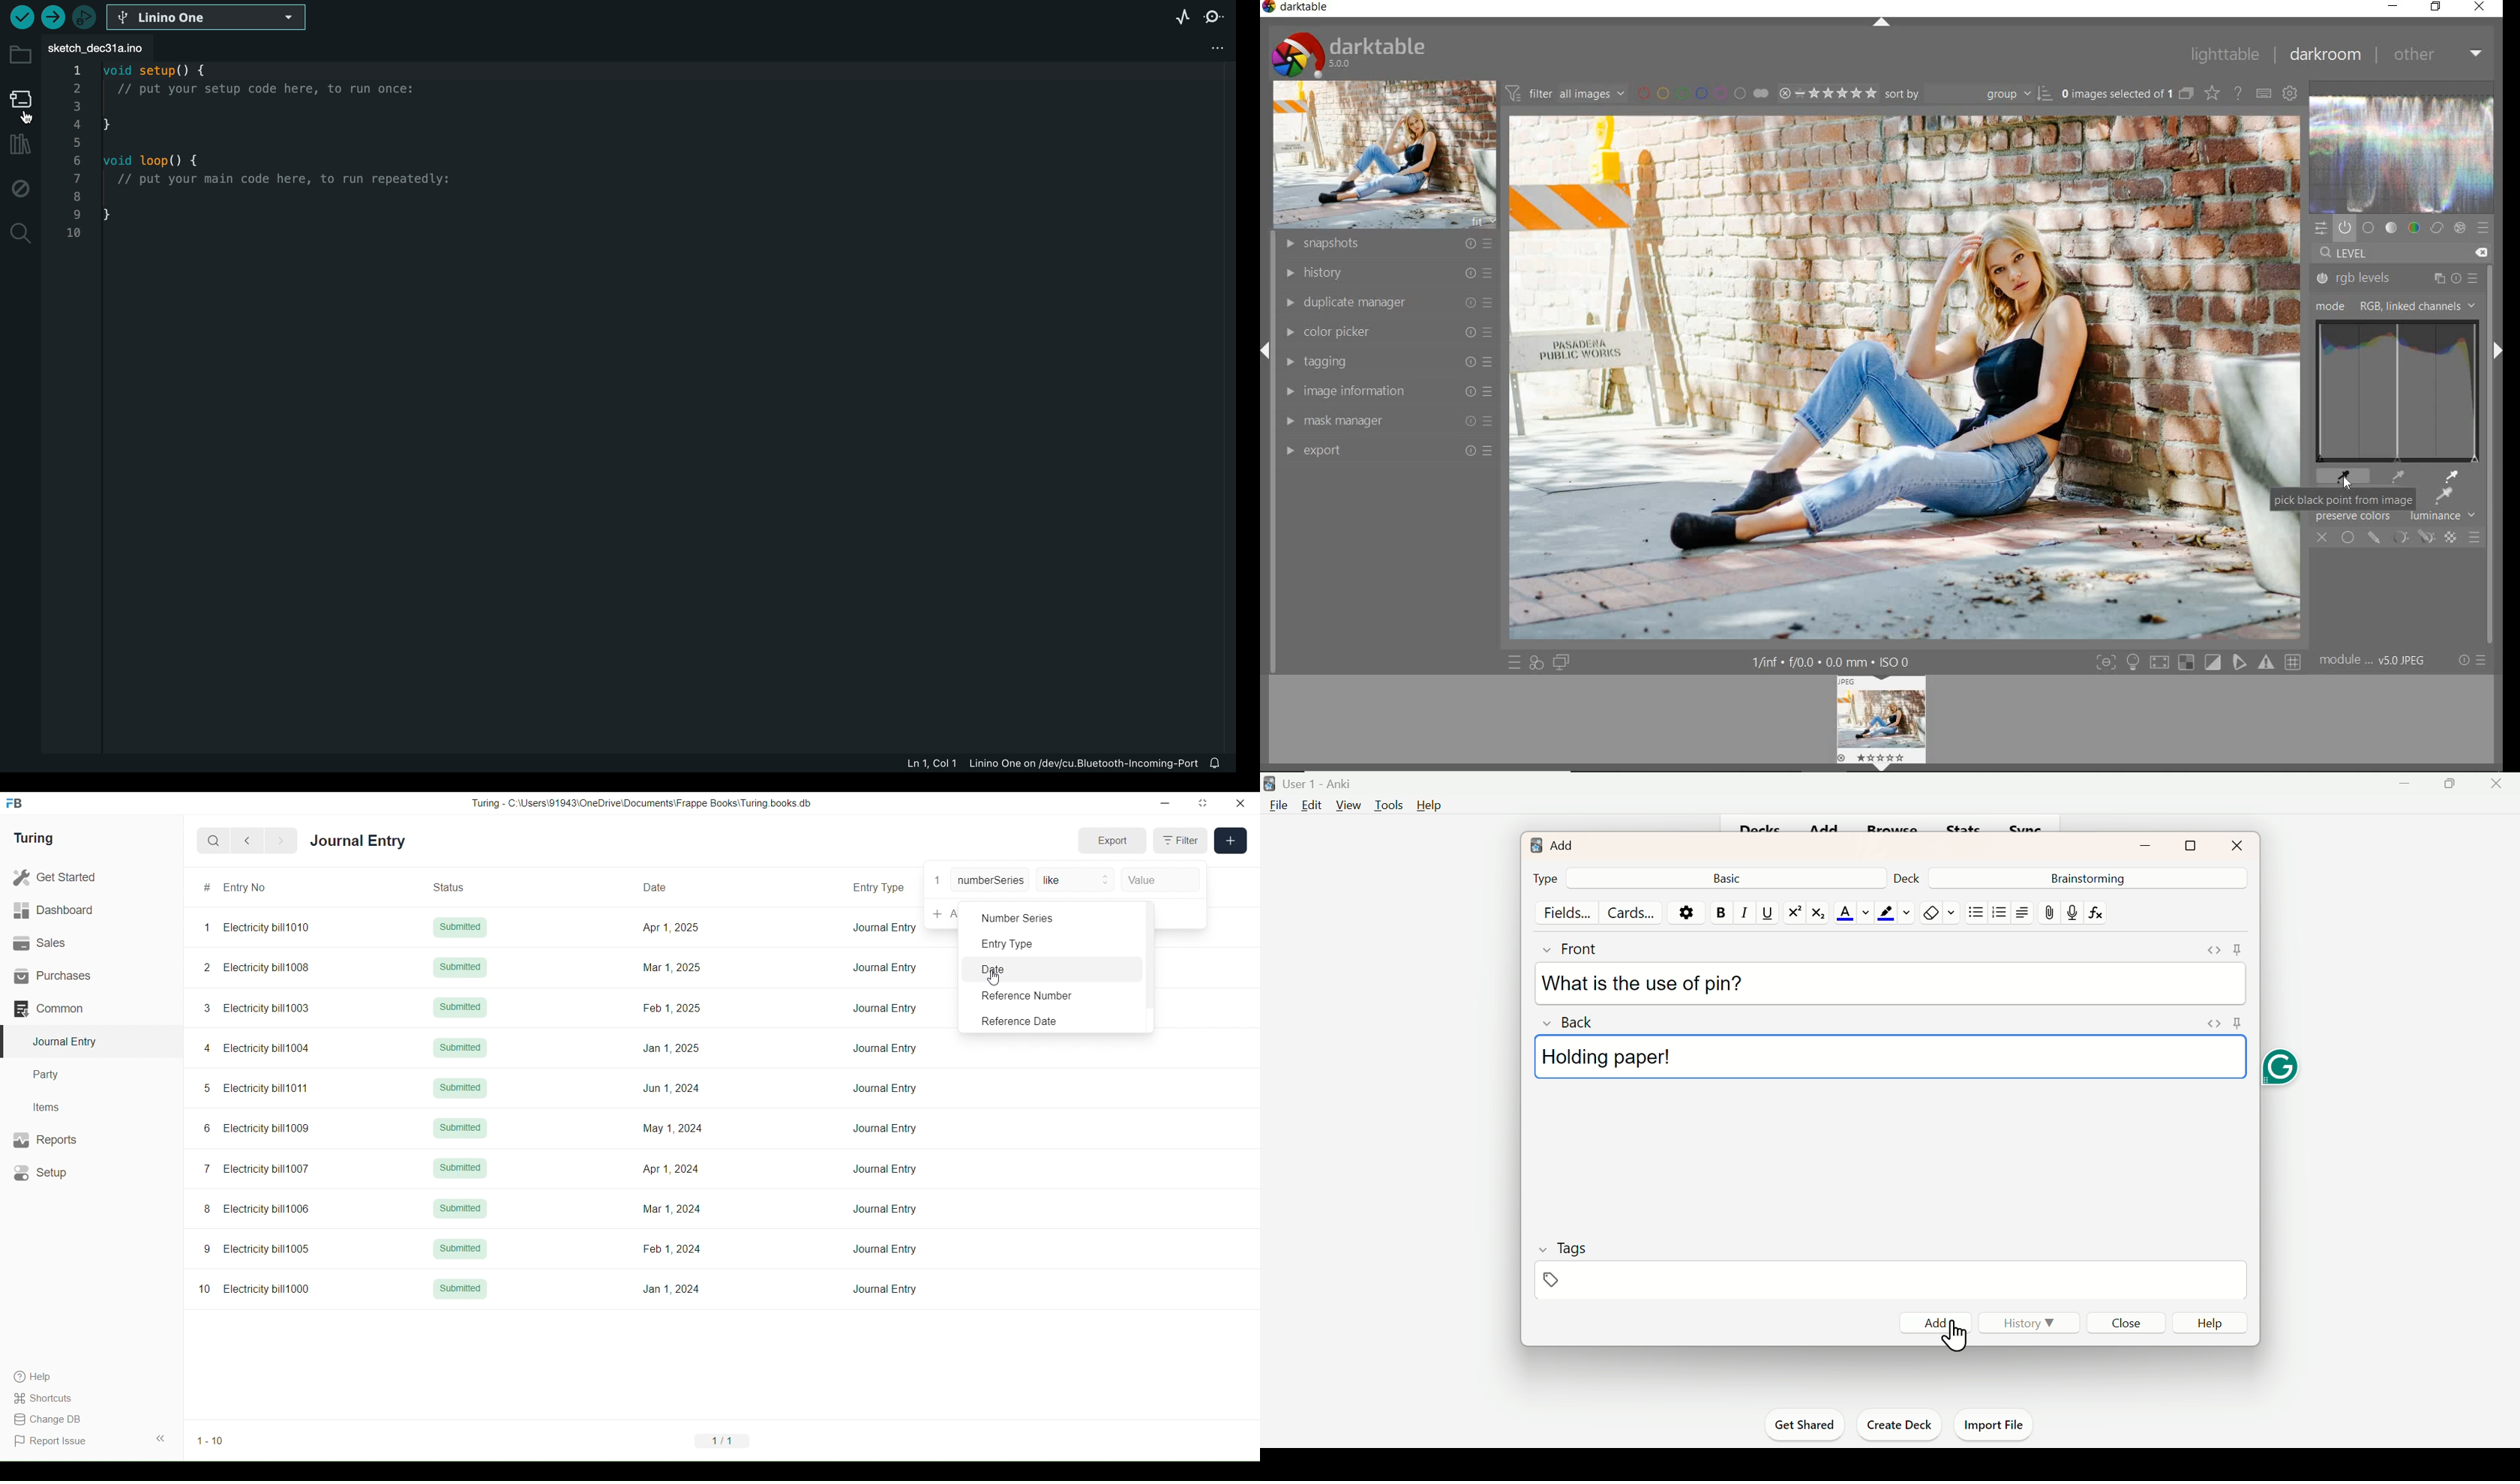 This screenshot has height=1484, width=2520. I want to click on Submitted, so click(461, 927).